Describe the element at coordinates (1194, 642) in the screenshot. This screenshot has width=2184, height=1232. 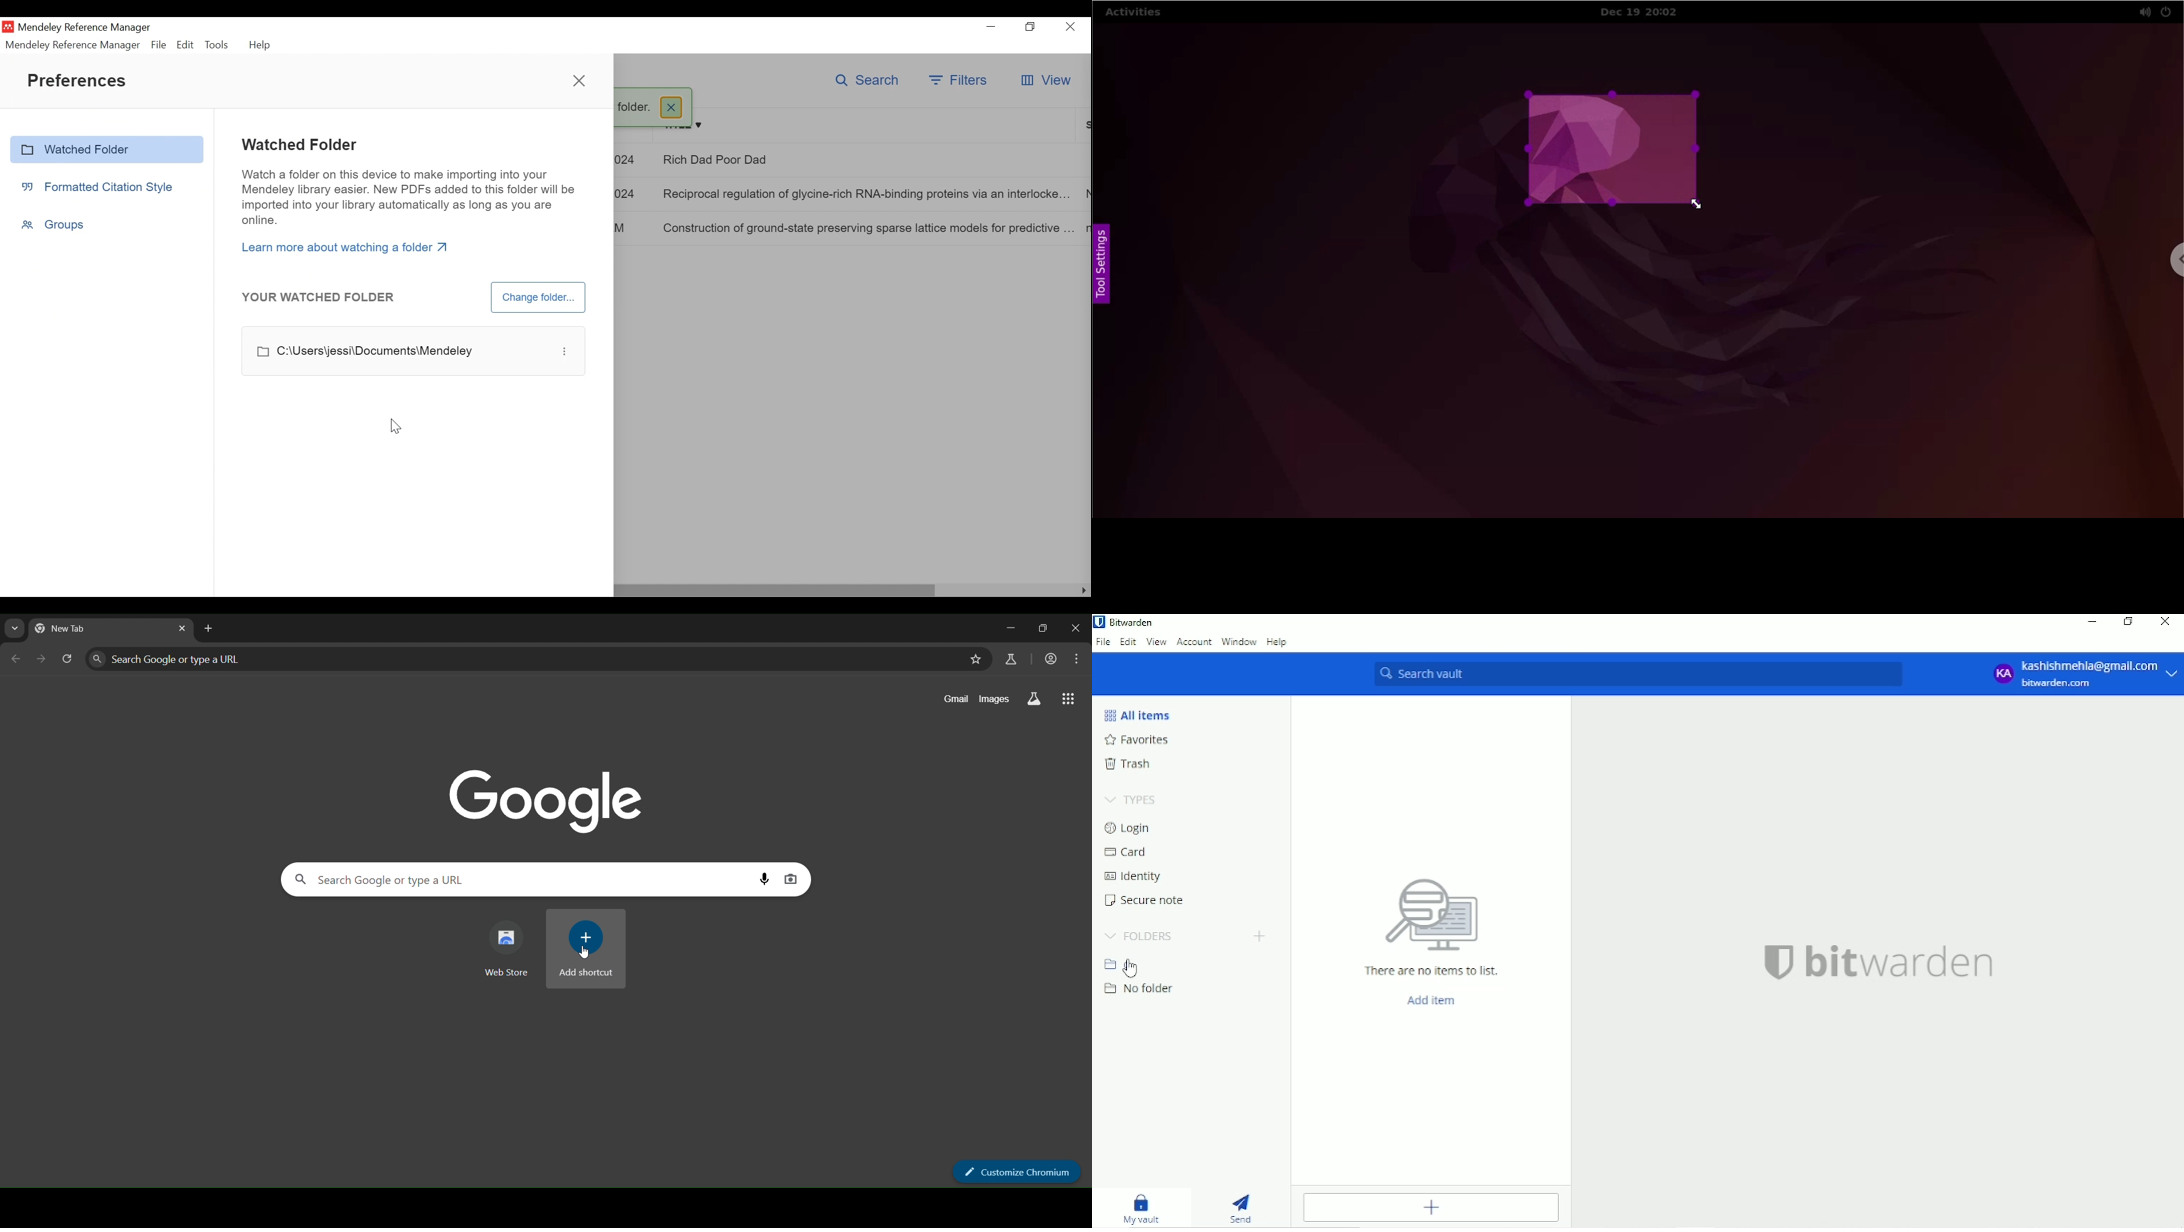
I see `Account` at that location.